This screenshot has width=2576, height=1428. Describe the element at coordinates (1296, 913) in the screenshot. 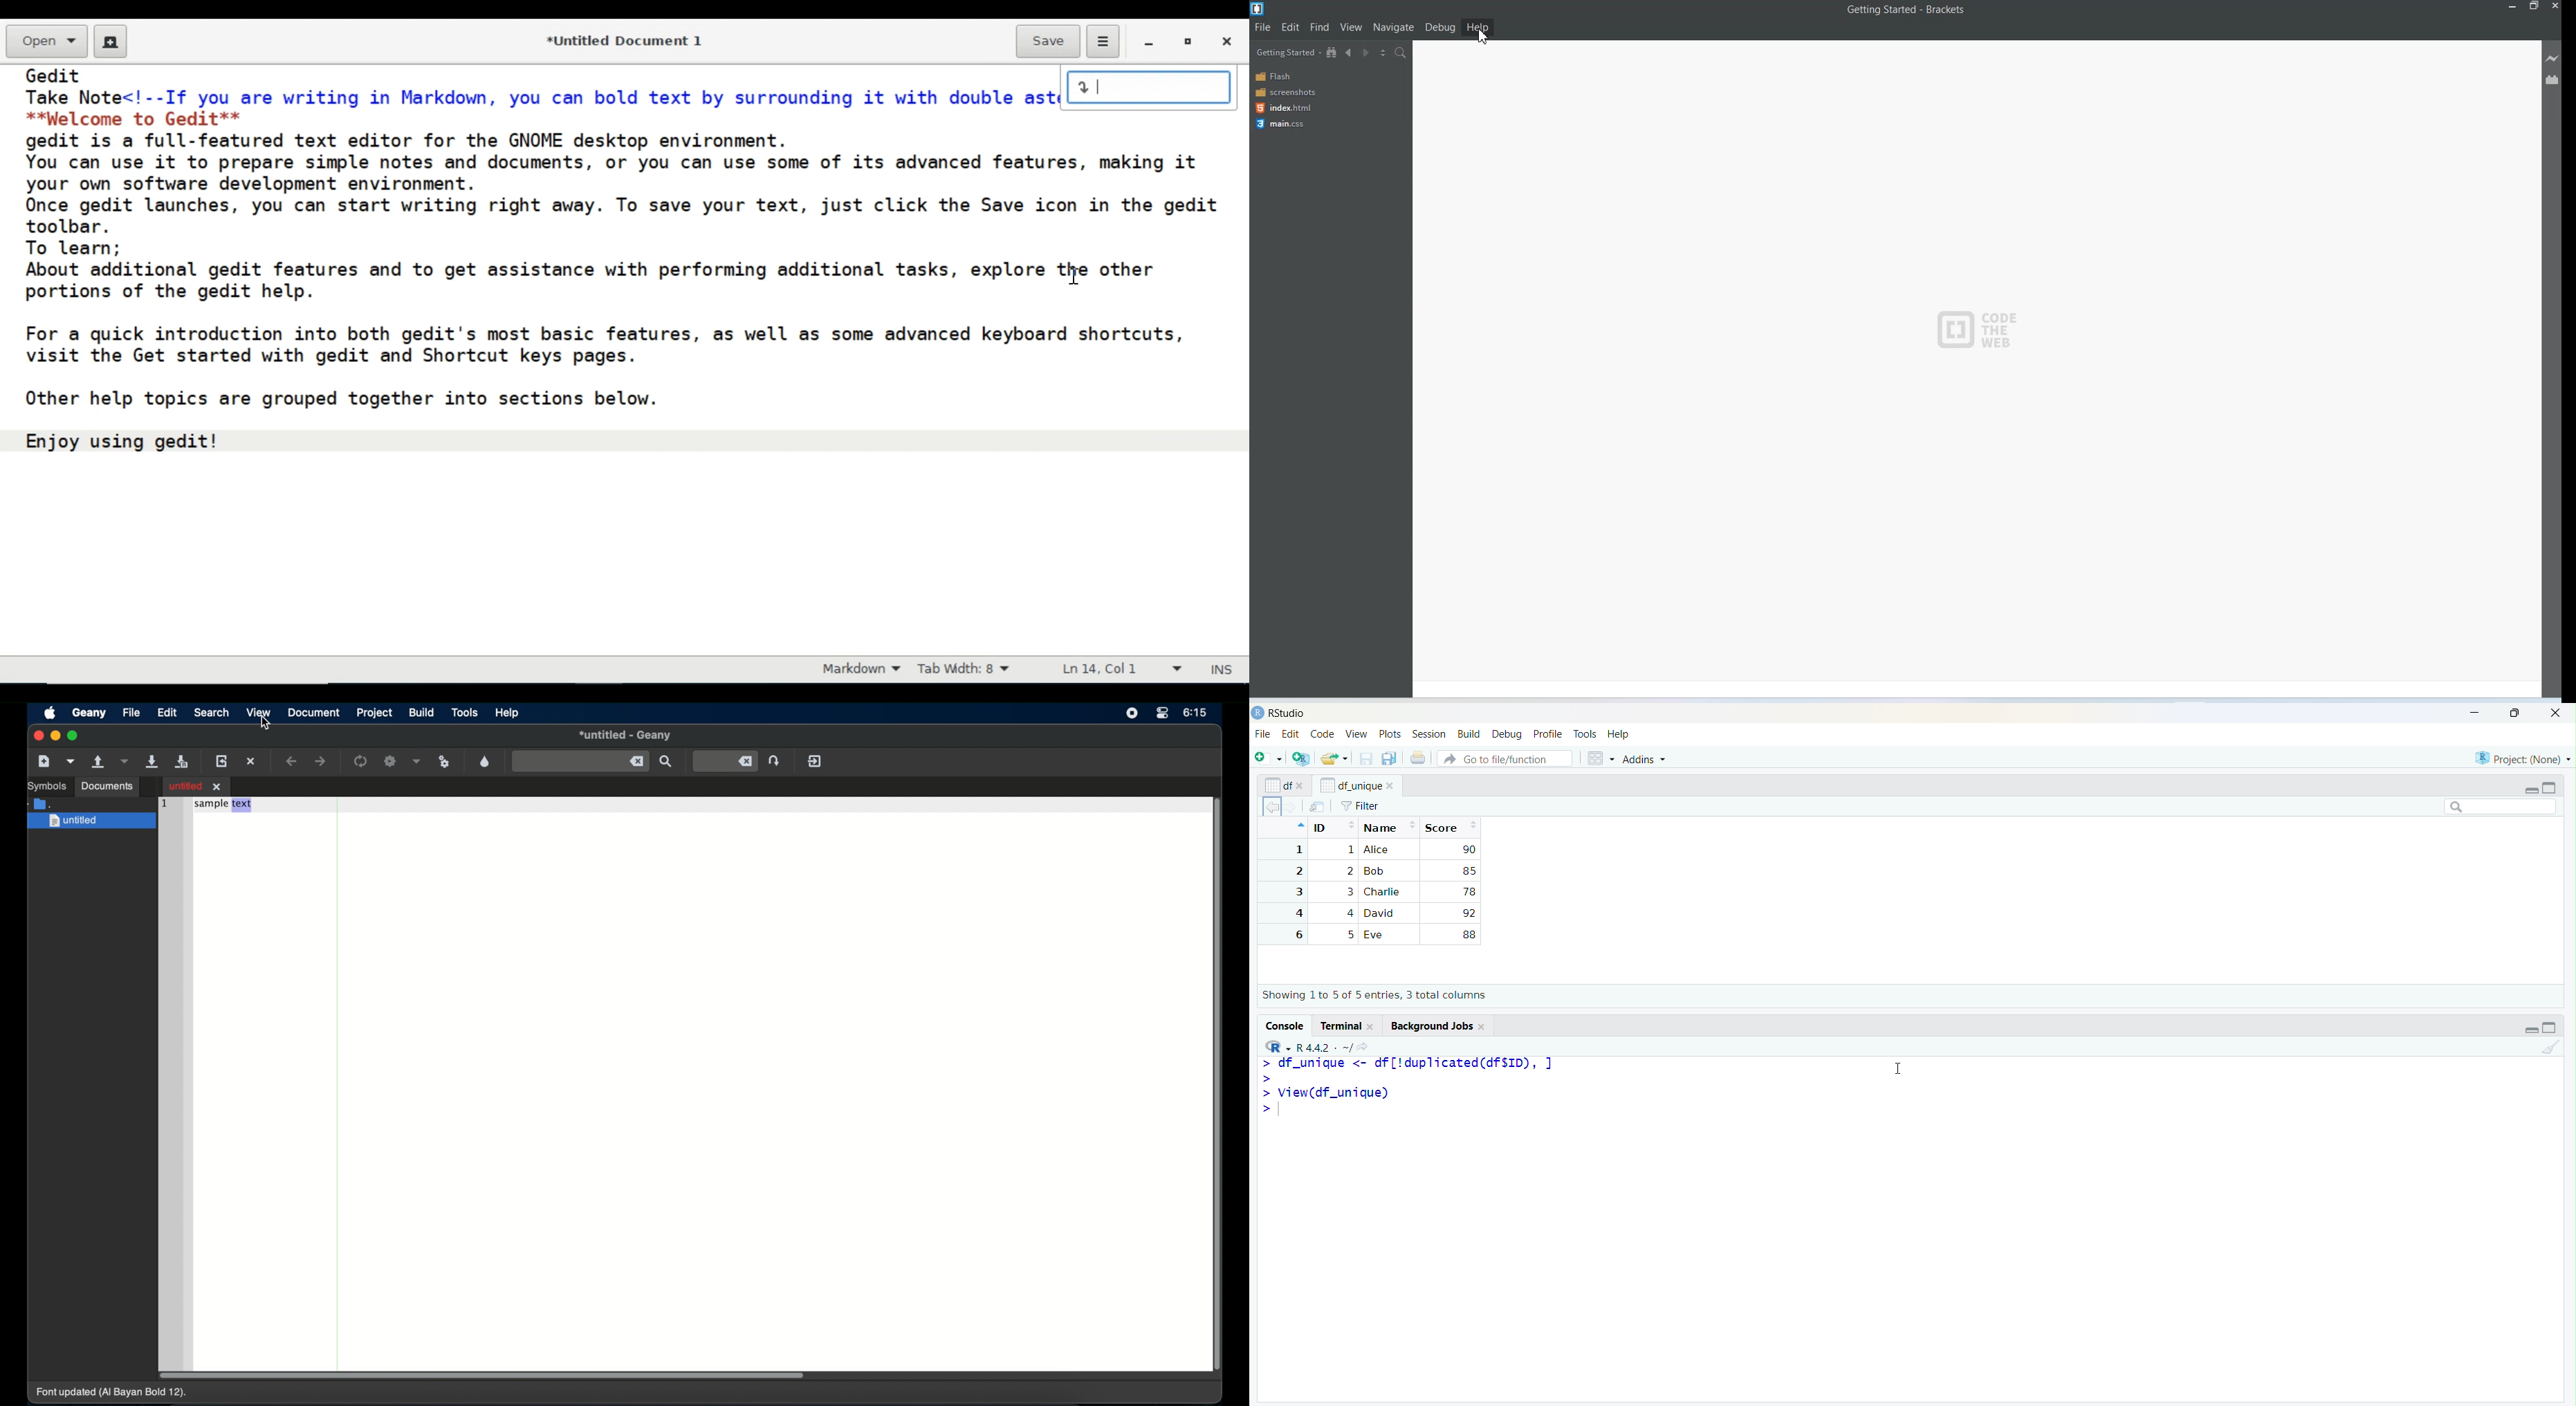

I see `4` at that location.